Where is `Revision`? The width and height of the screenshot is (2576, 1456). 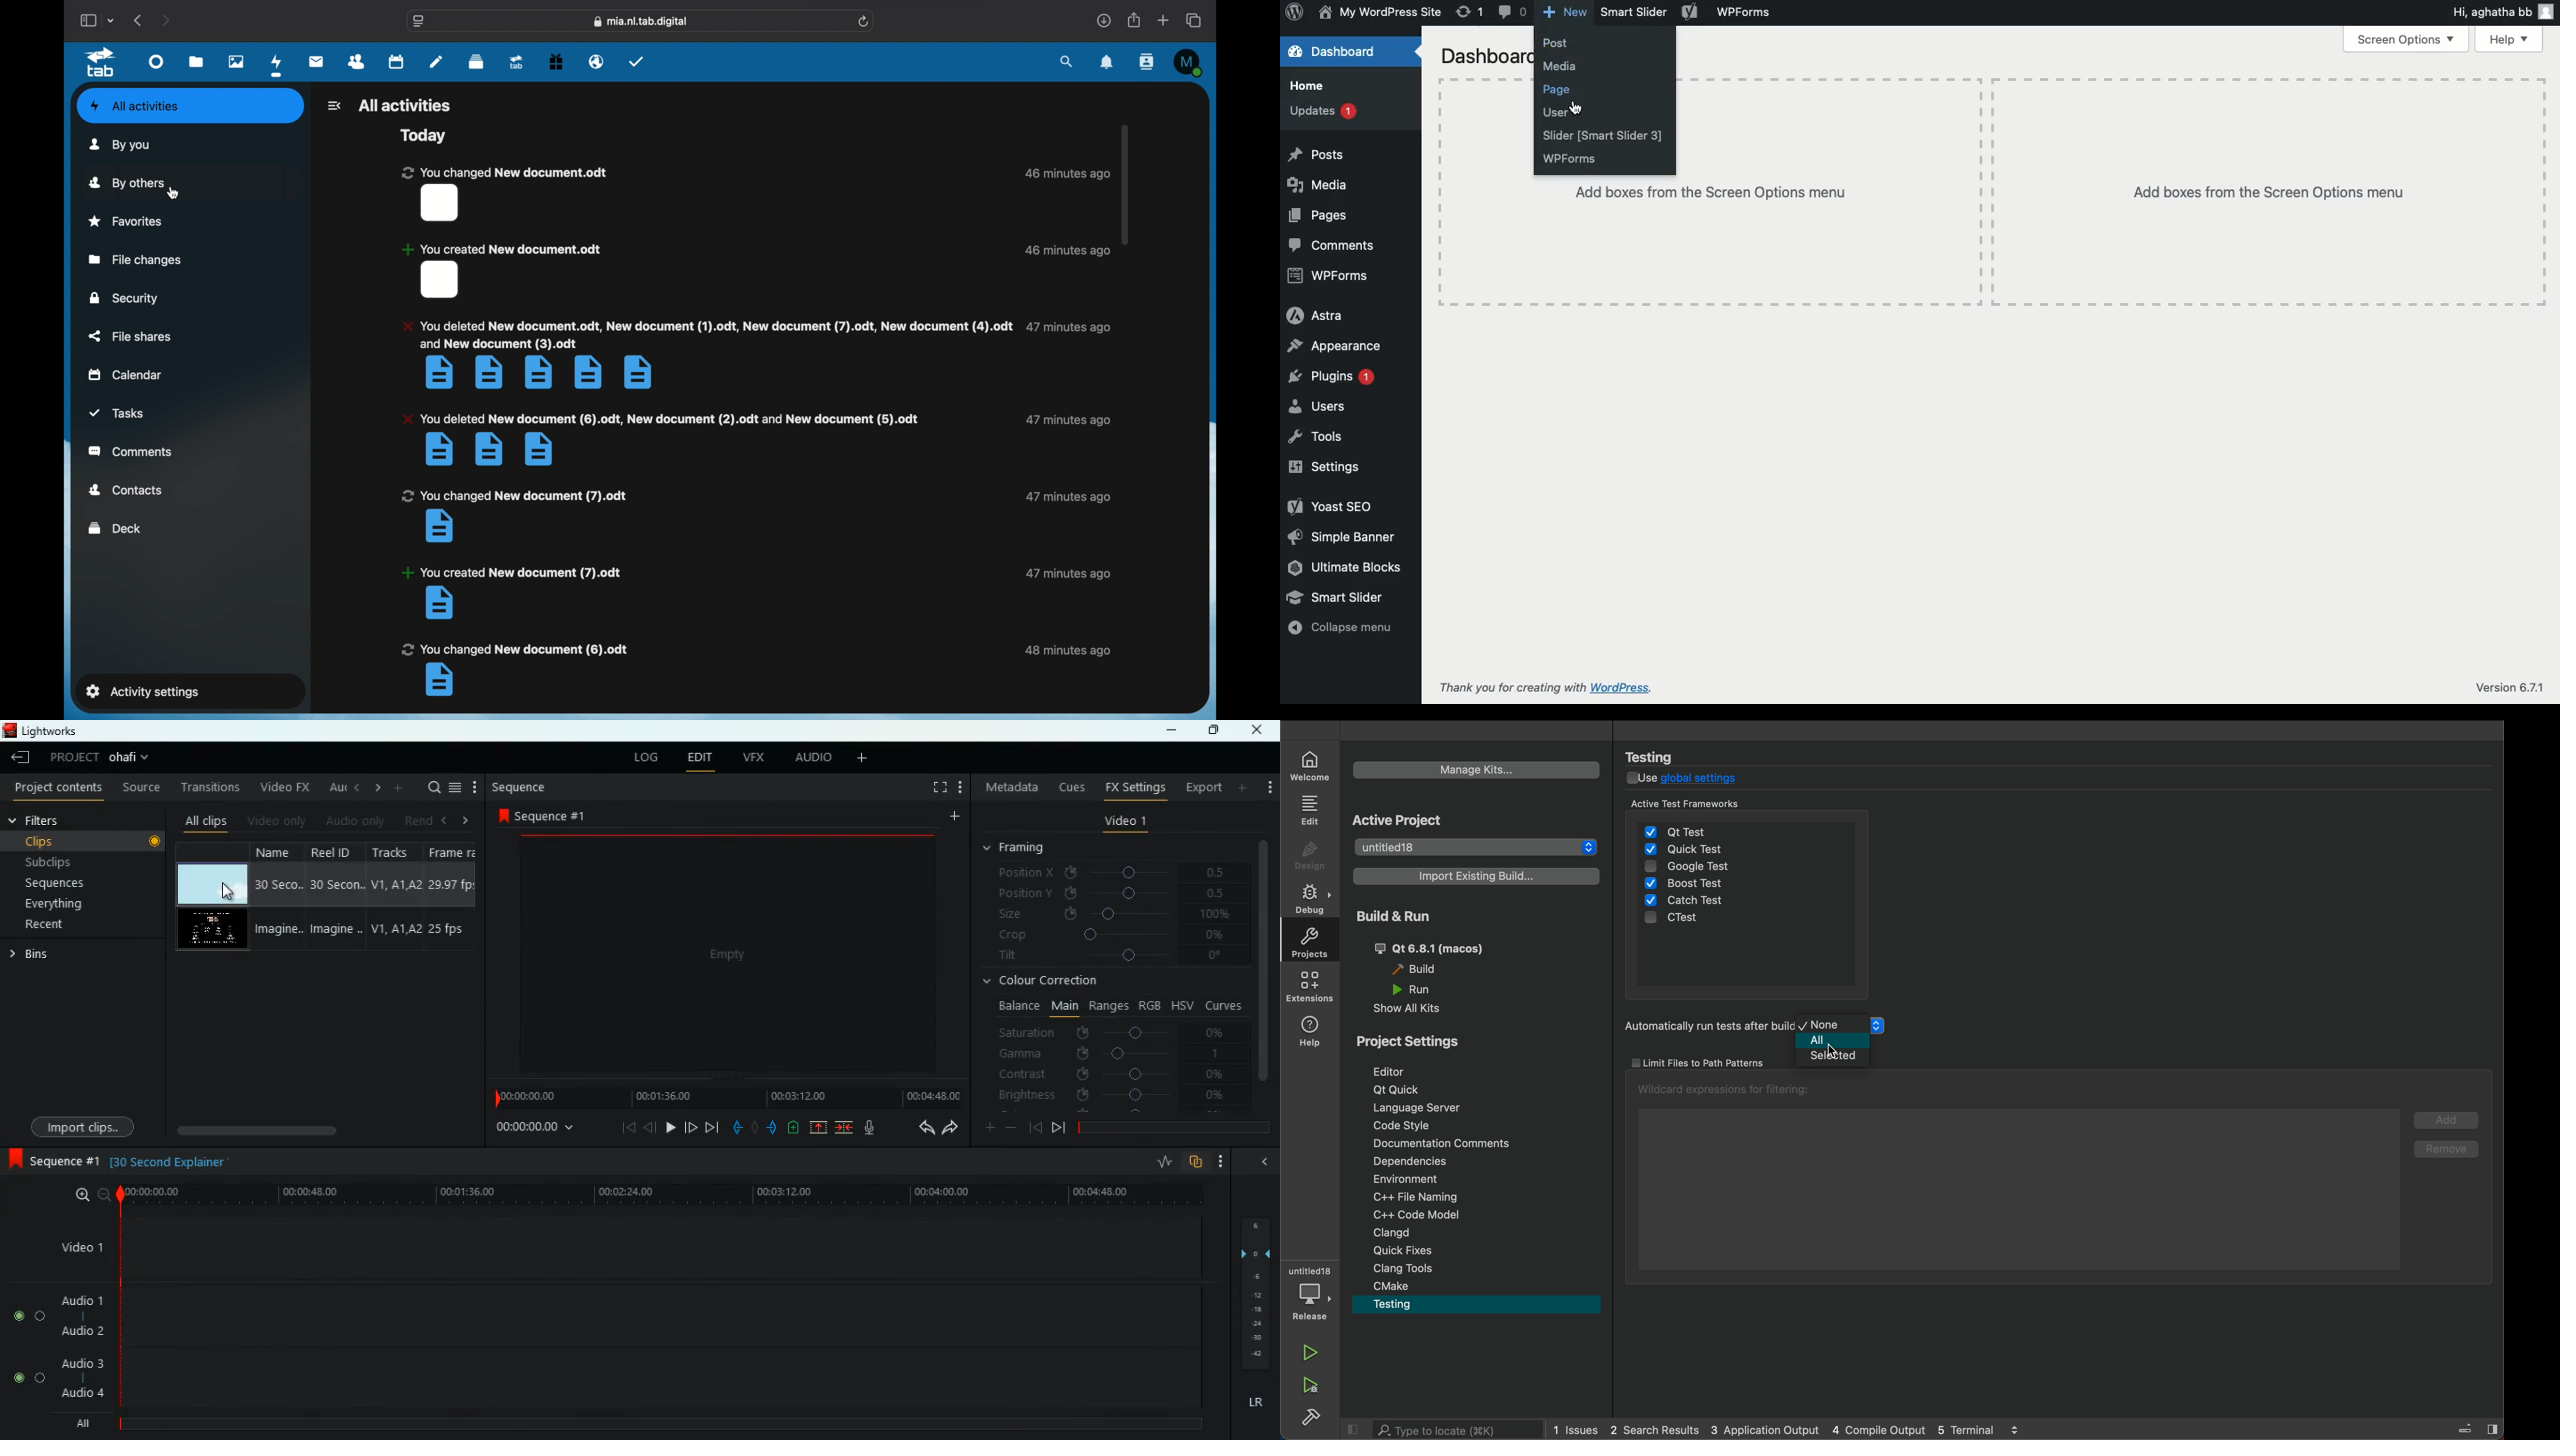
Revision is located at coordinates (1468, 12).